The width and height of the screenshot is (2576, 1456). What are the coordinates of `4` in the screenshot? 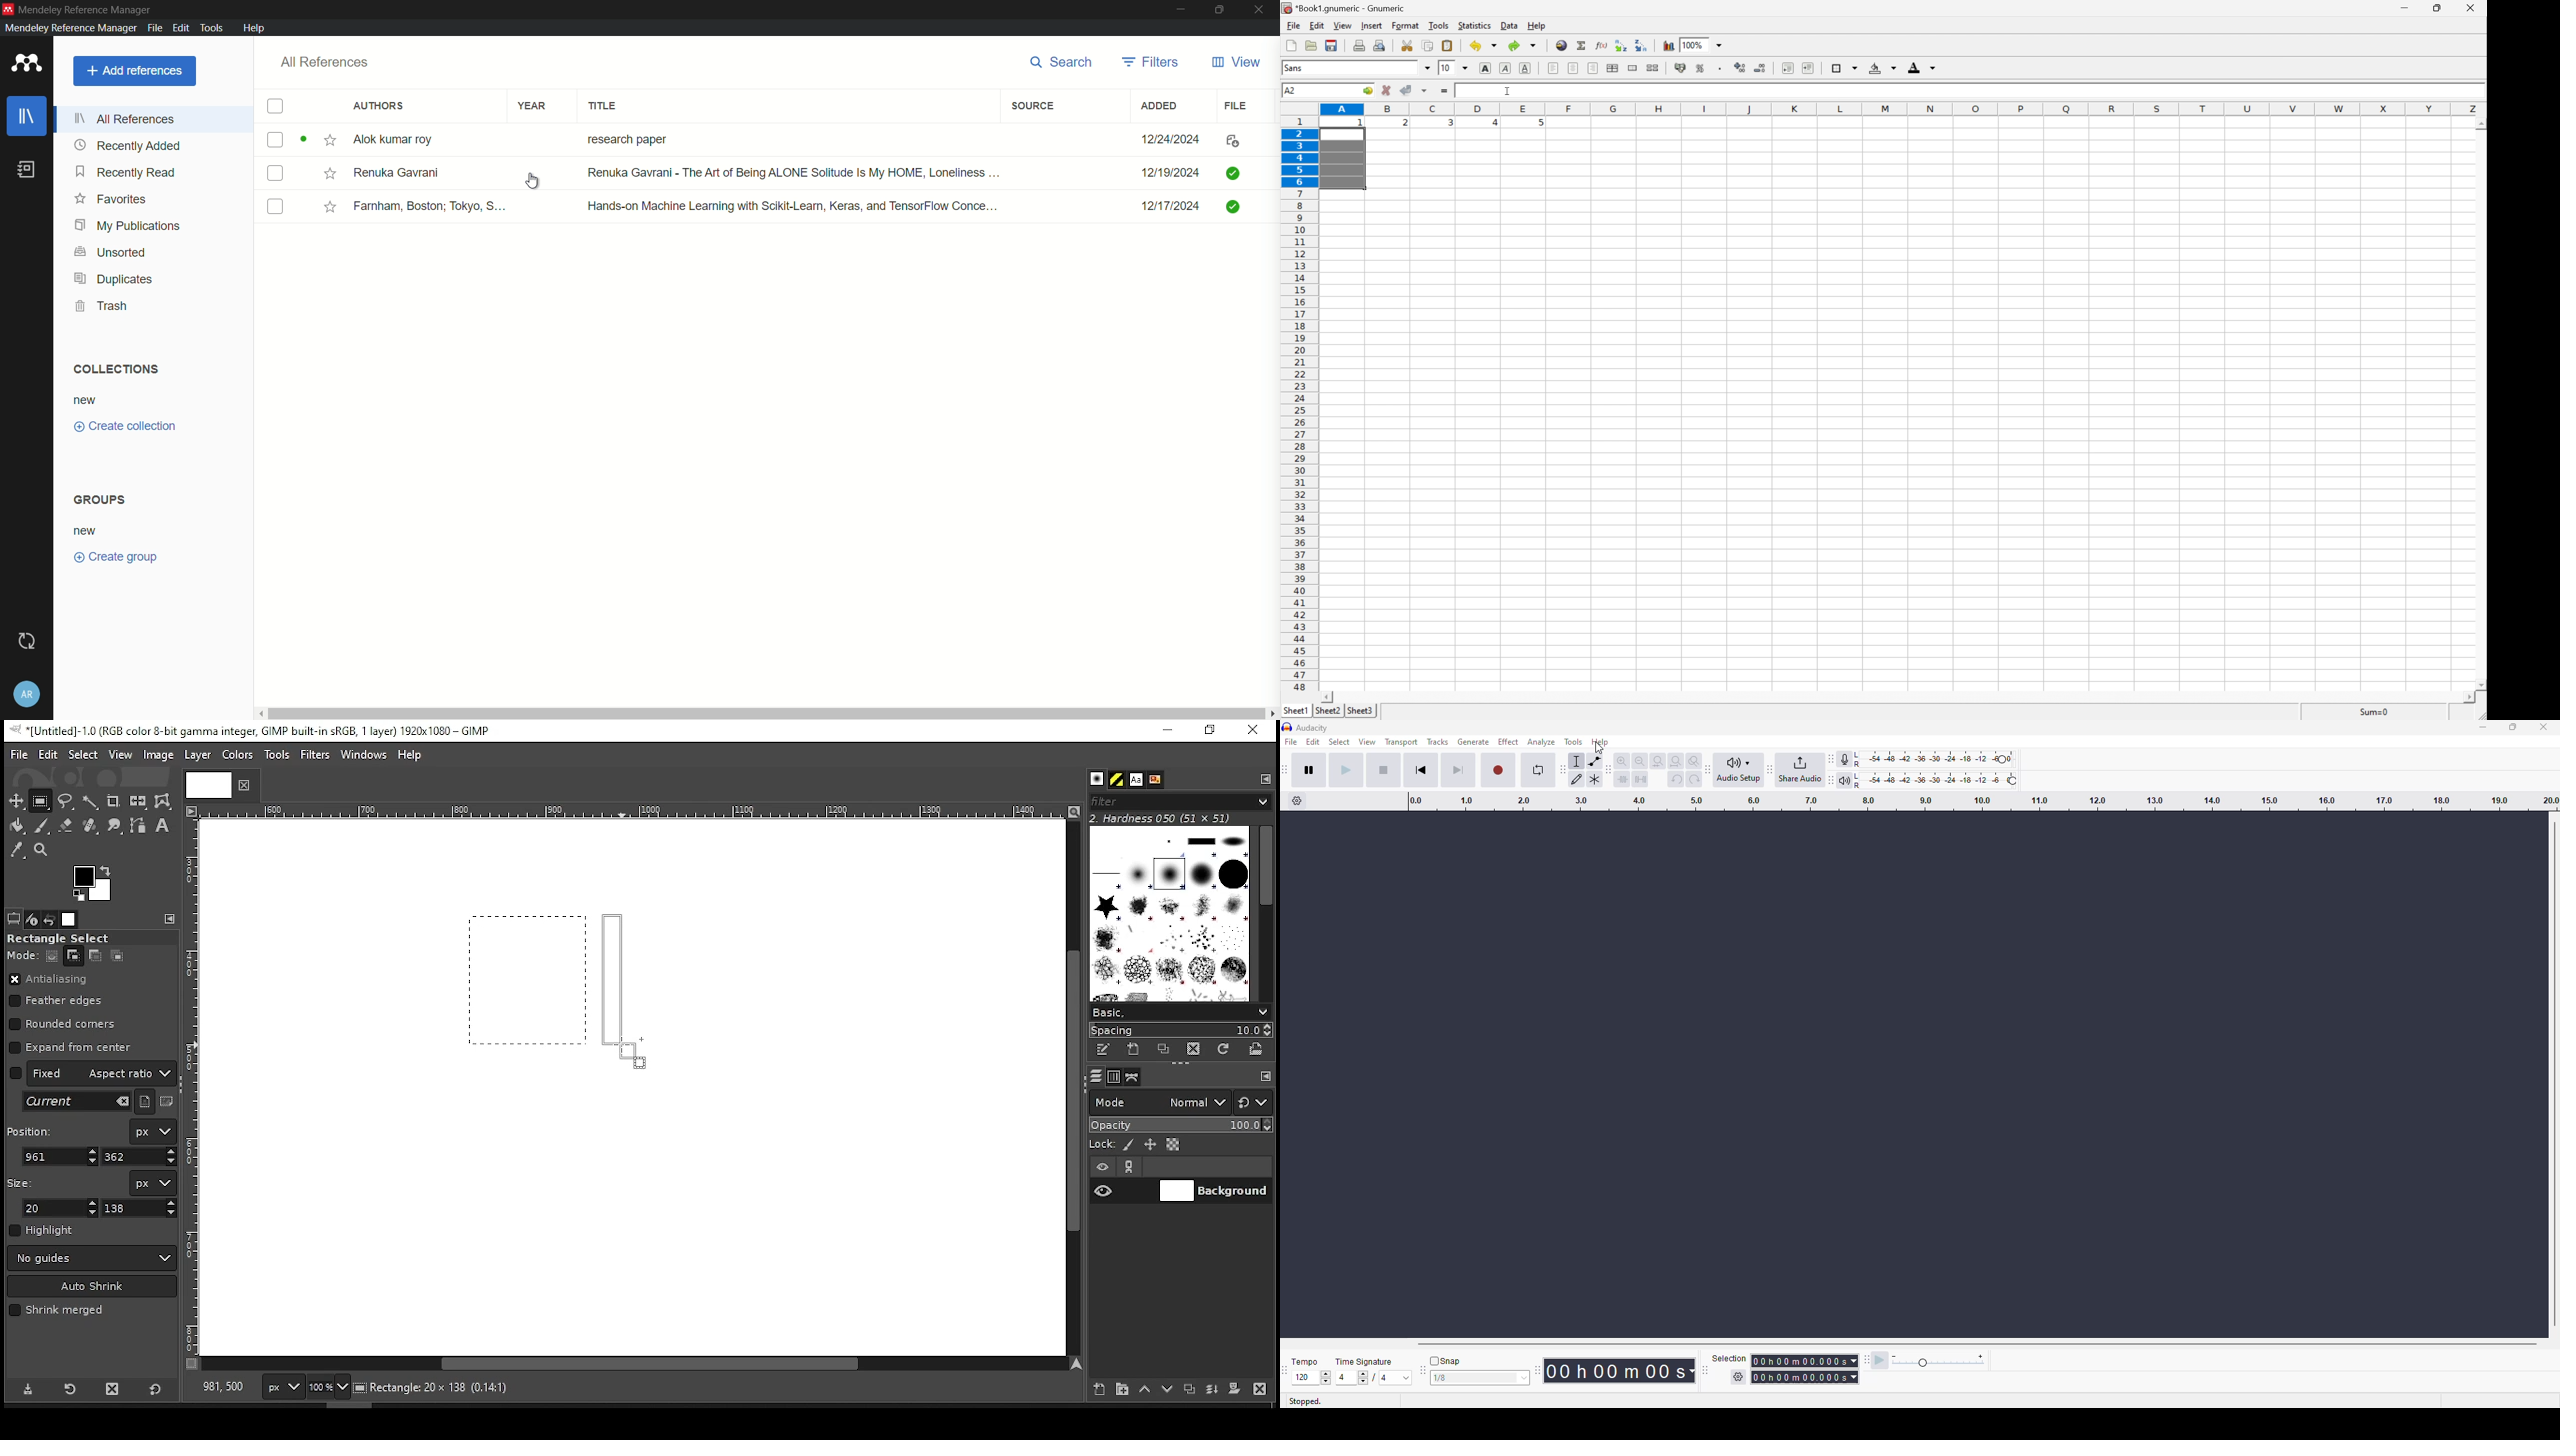 It's located at (1491, 124).